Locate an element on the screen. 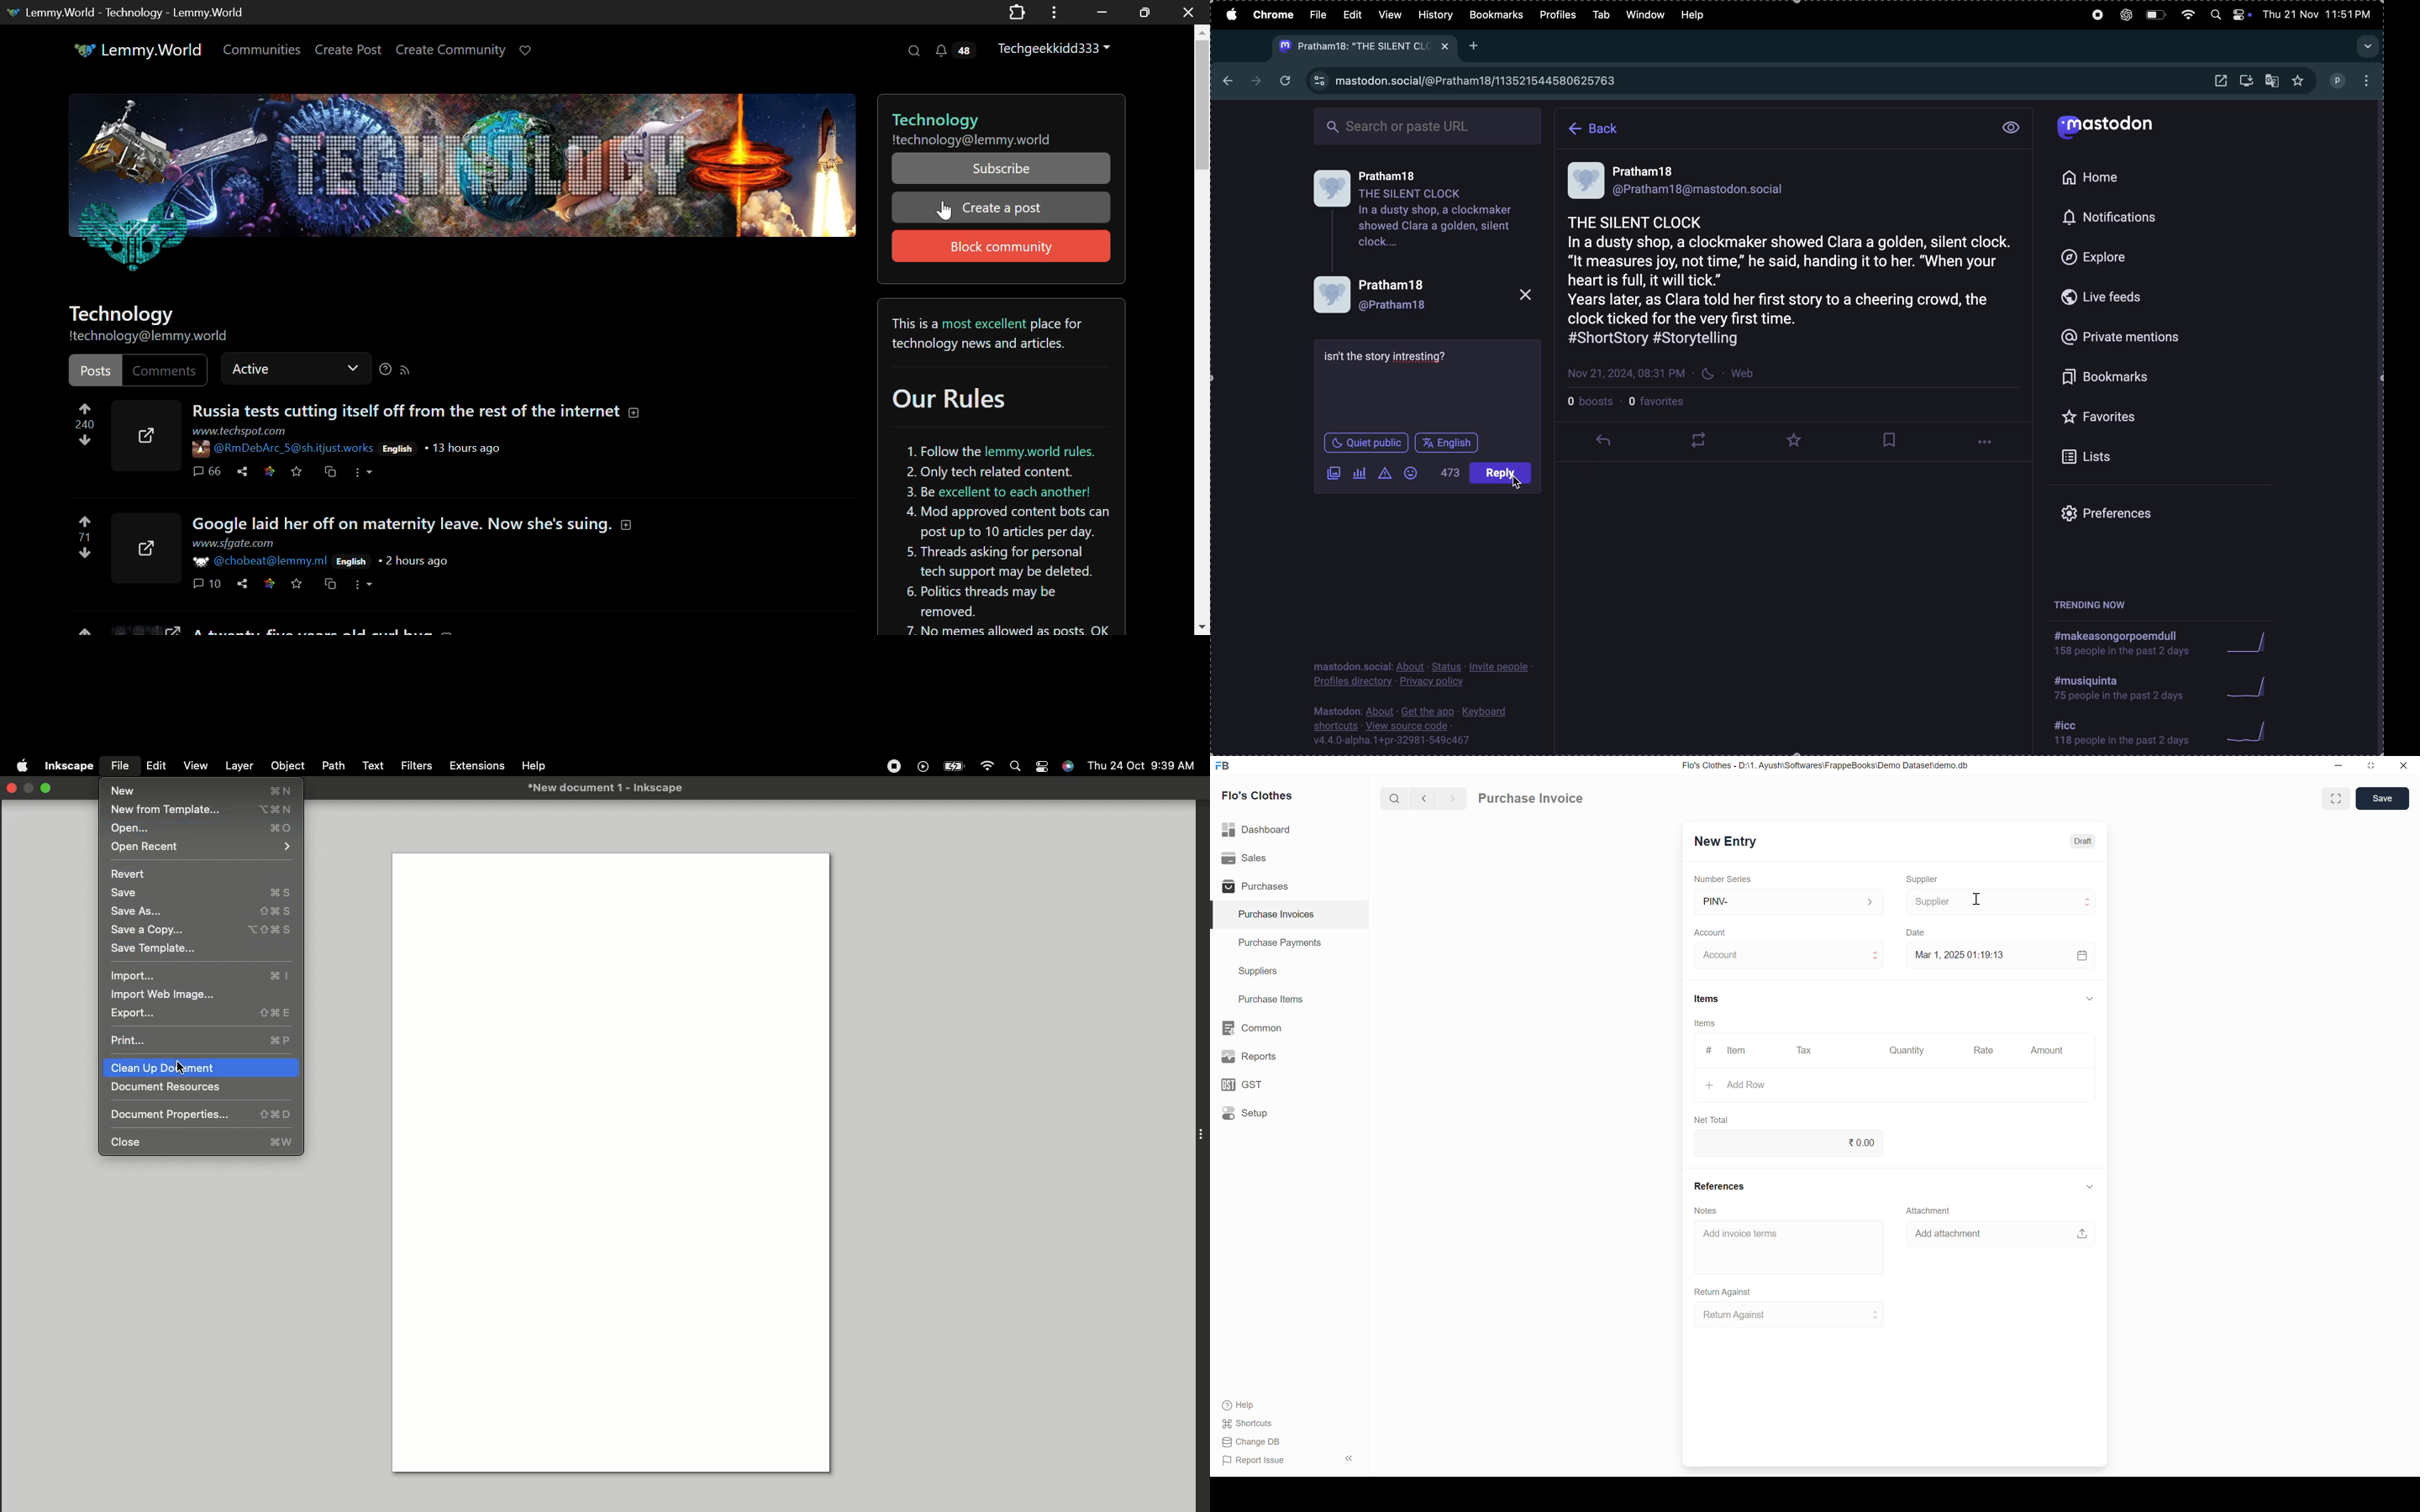  Filters is located at coordinates (417, 766).